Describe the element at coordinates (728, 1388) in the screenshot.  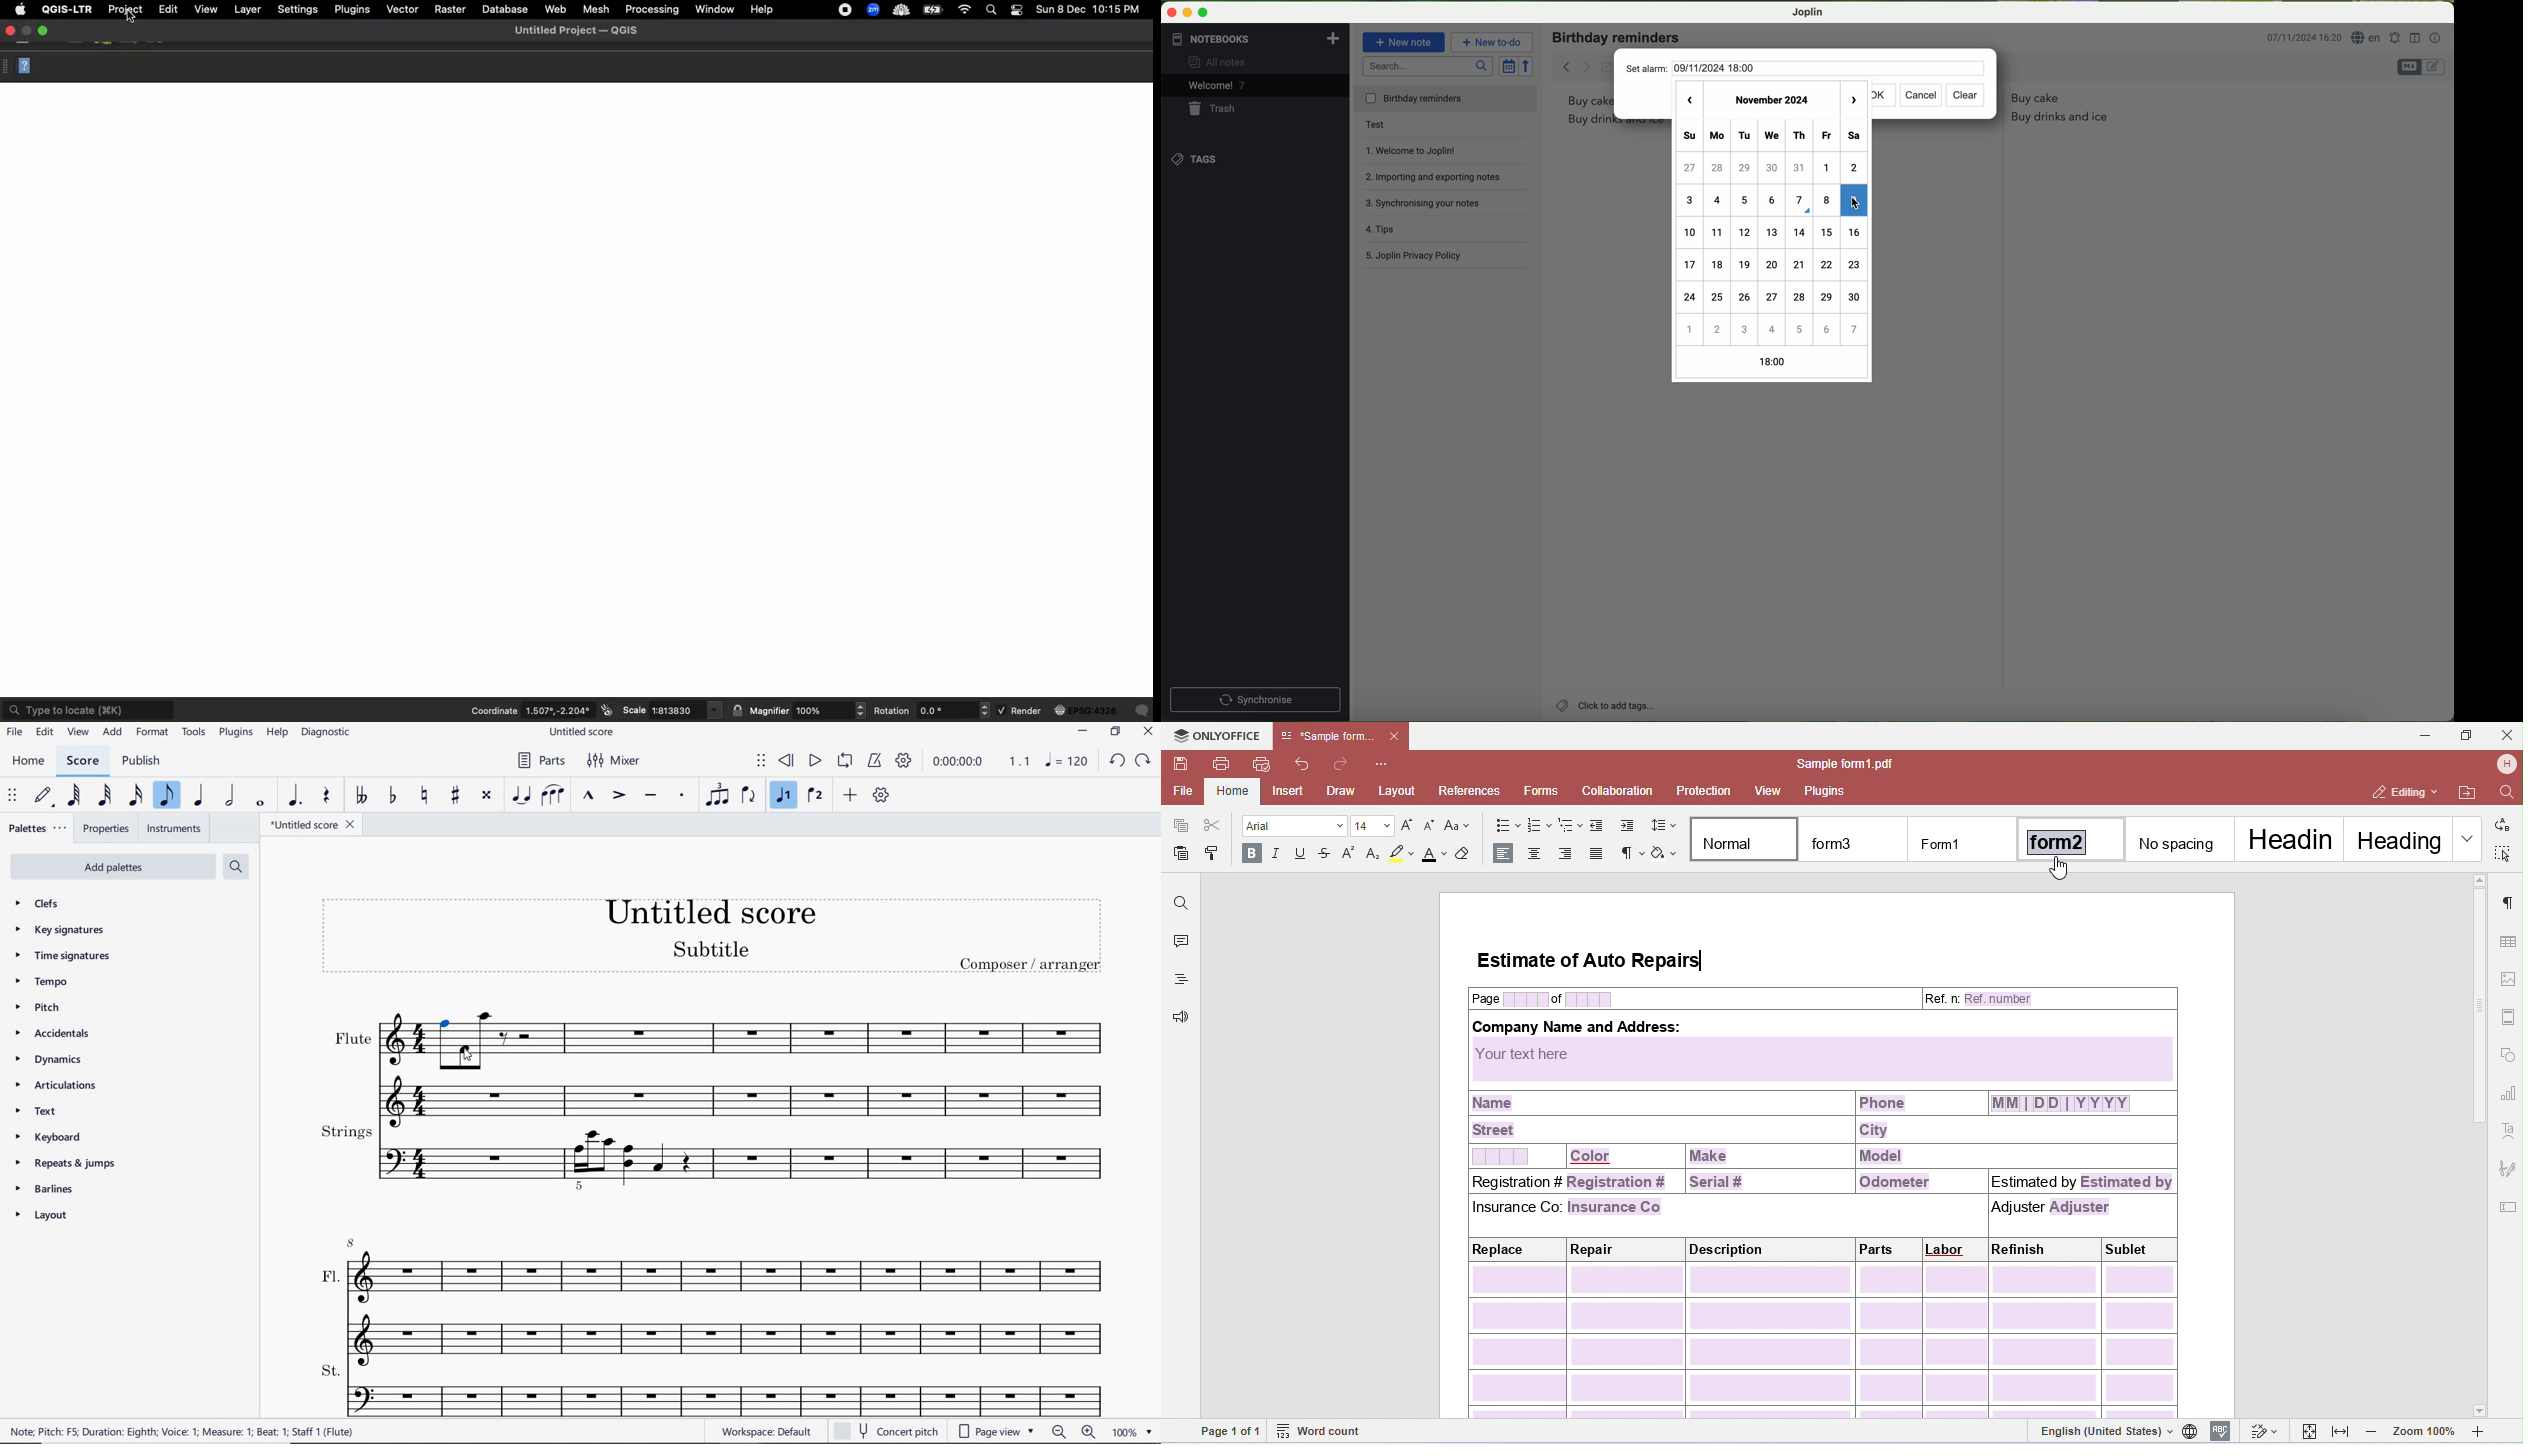
I see `st.` at that location.